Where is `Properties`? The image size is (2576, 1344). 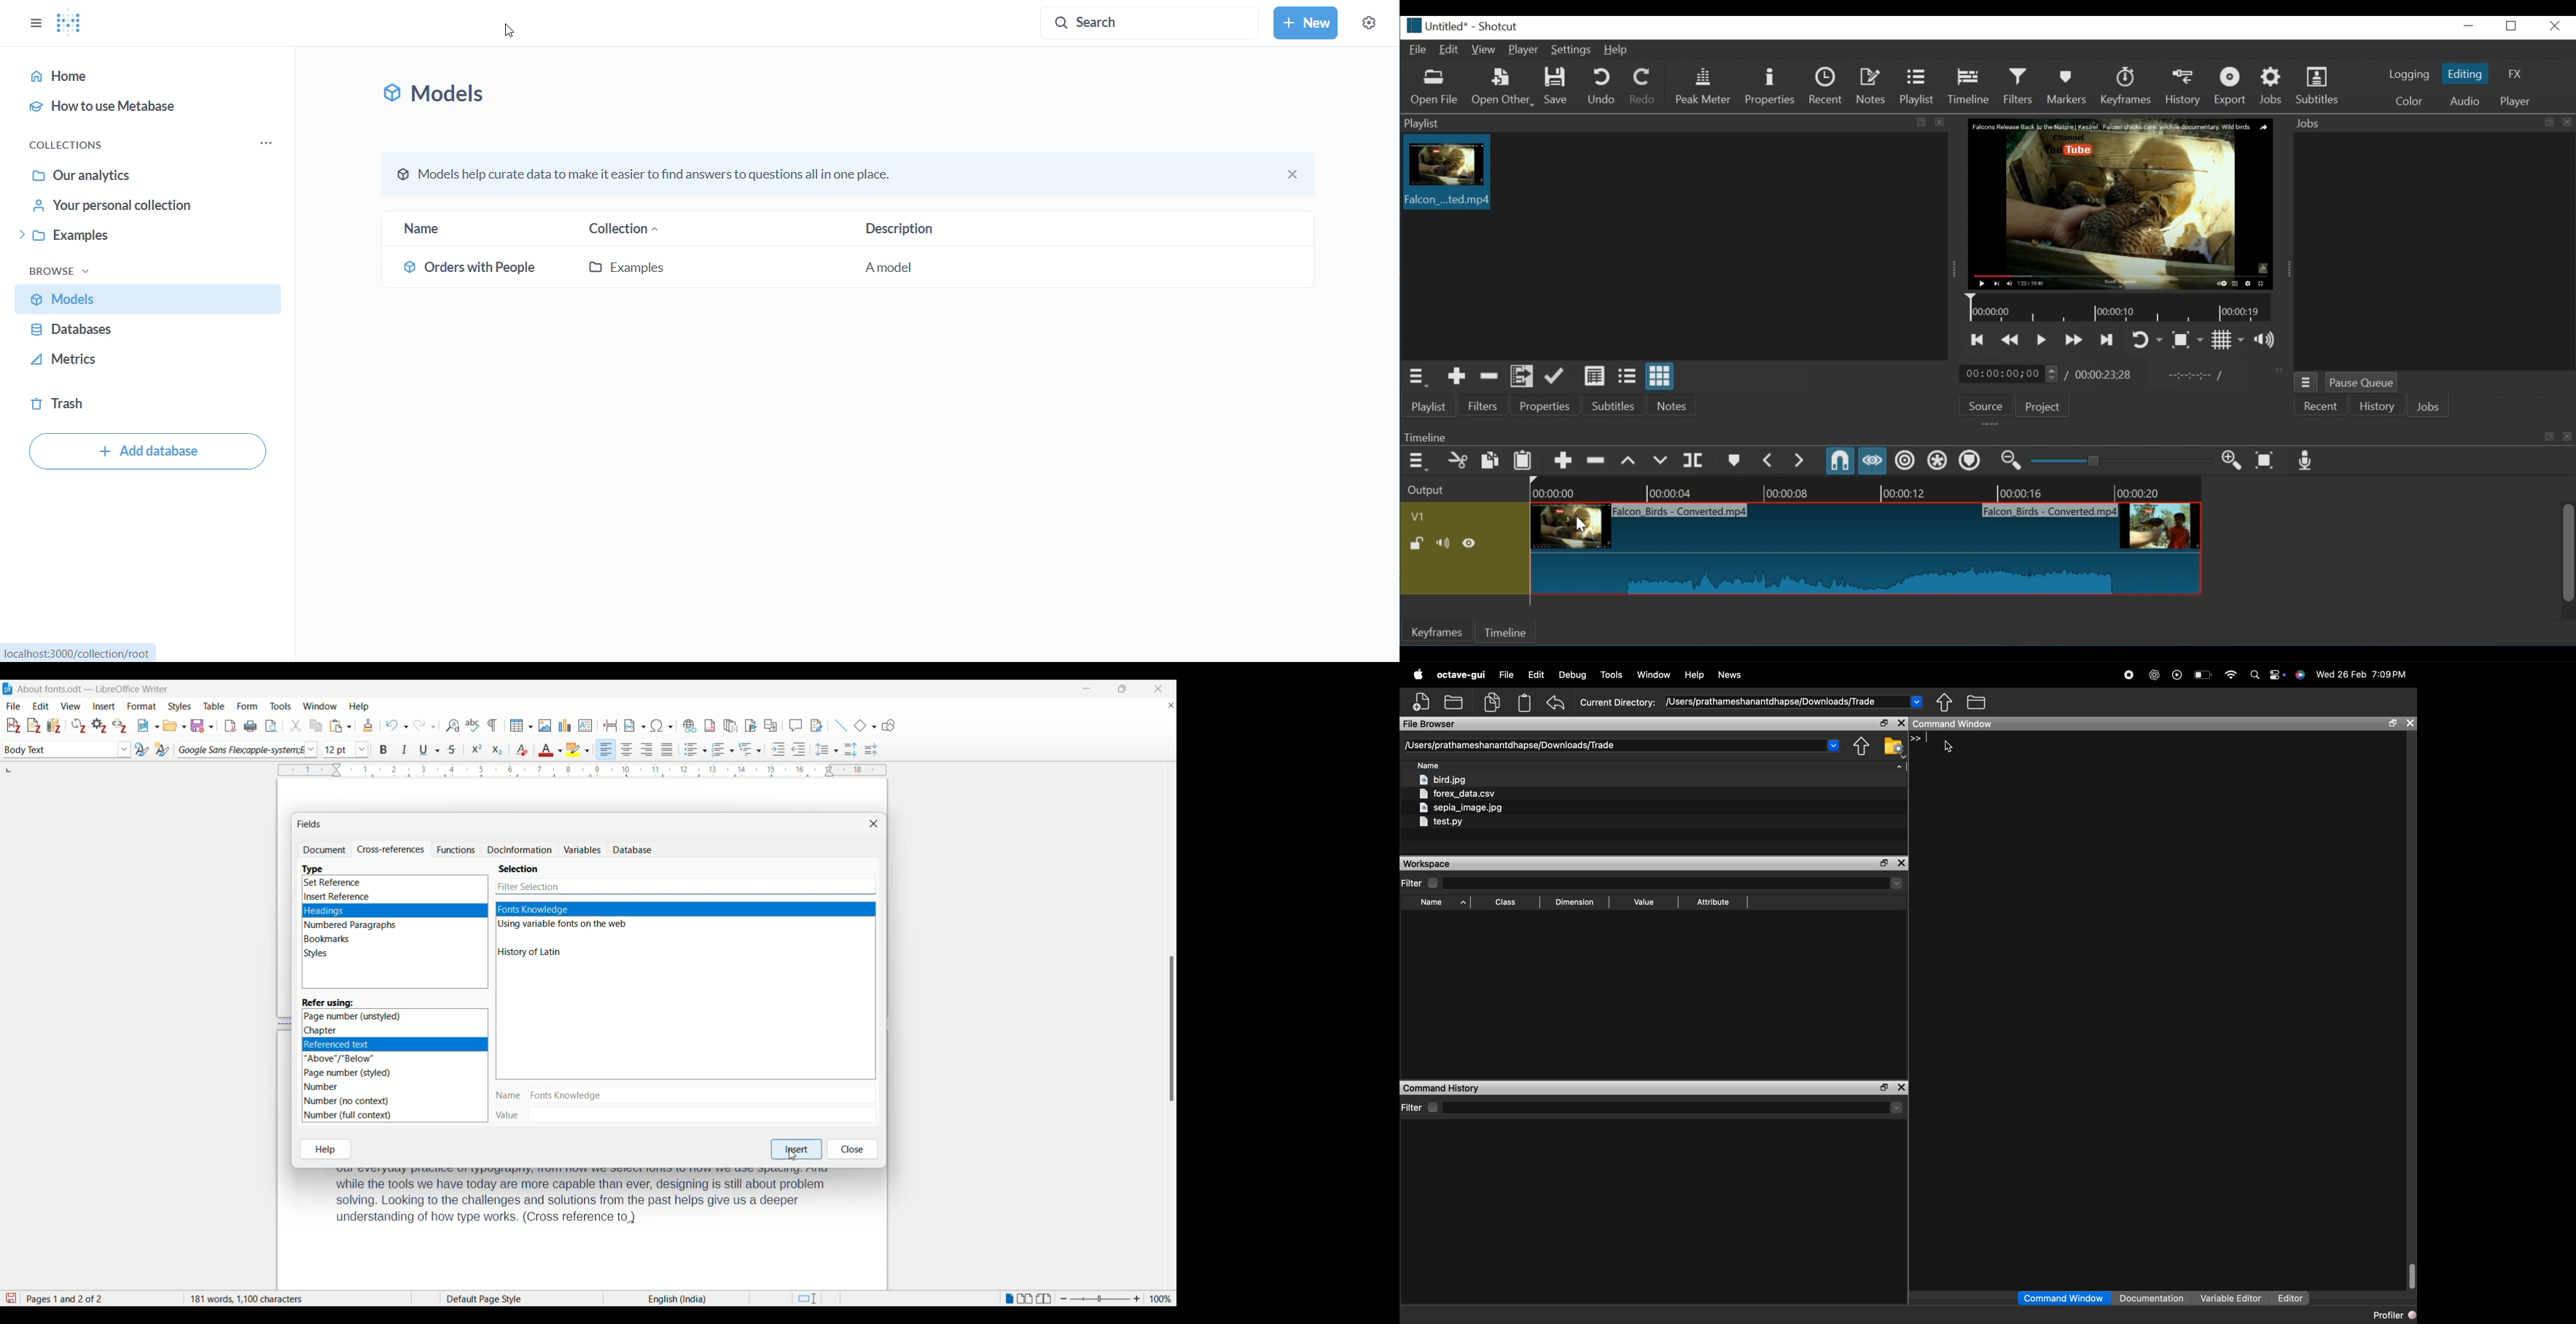
Properties is located at coordinates (1548, 406).